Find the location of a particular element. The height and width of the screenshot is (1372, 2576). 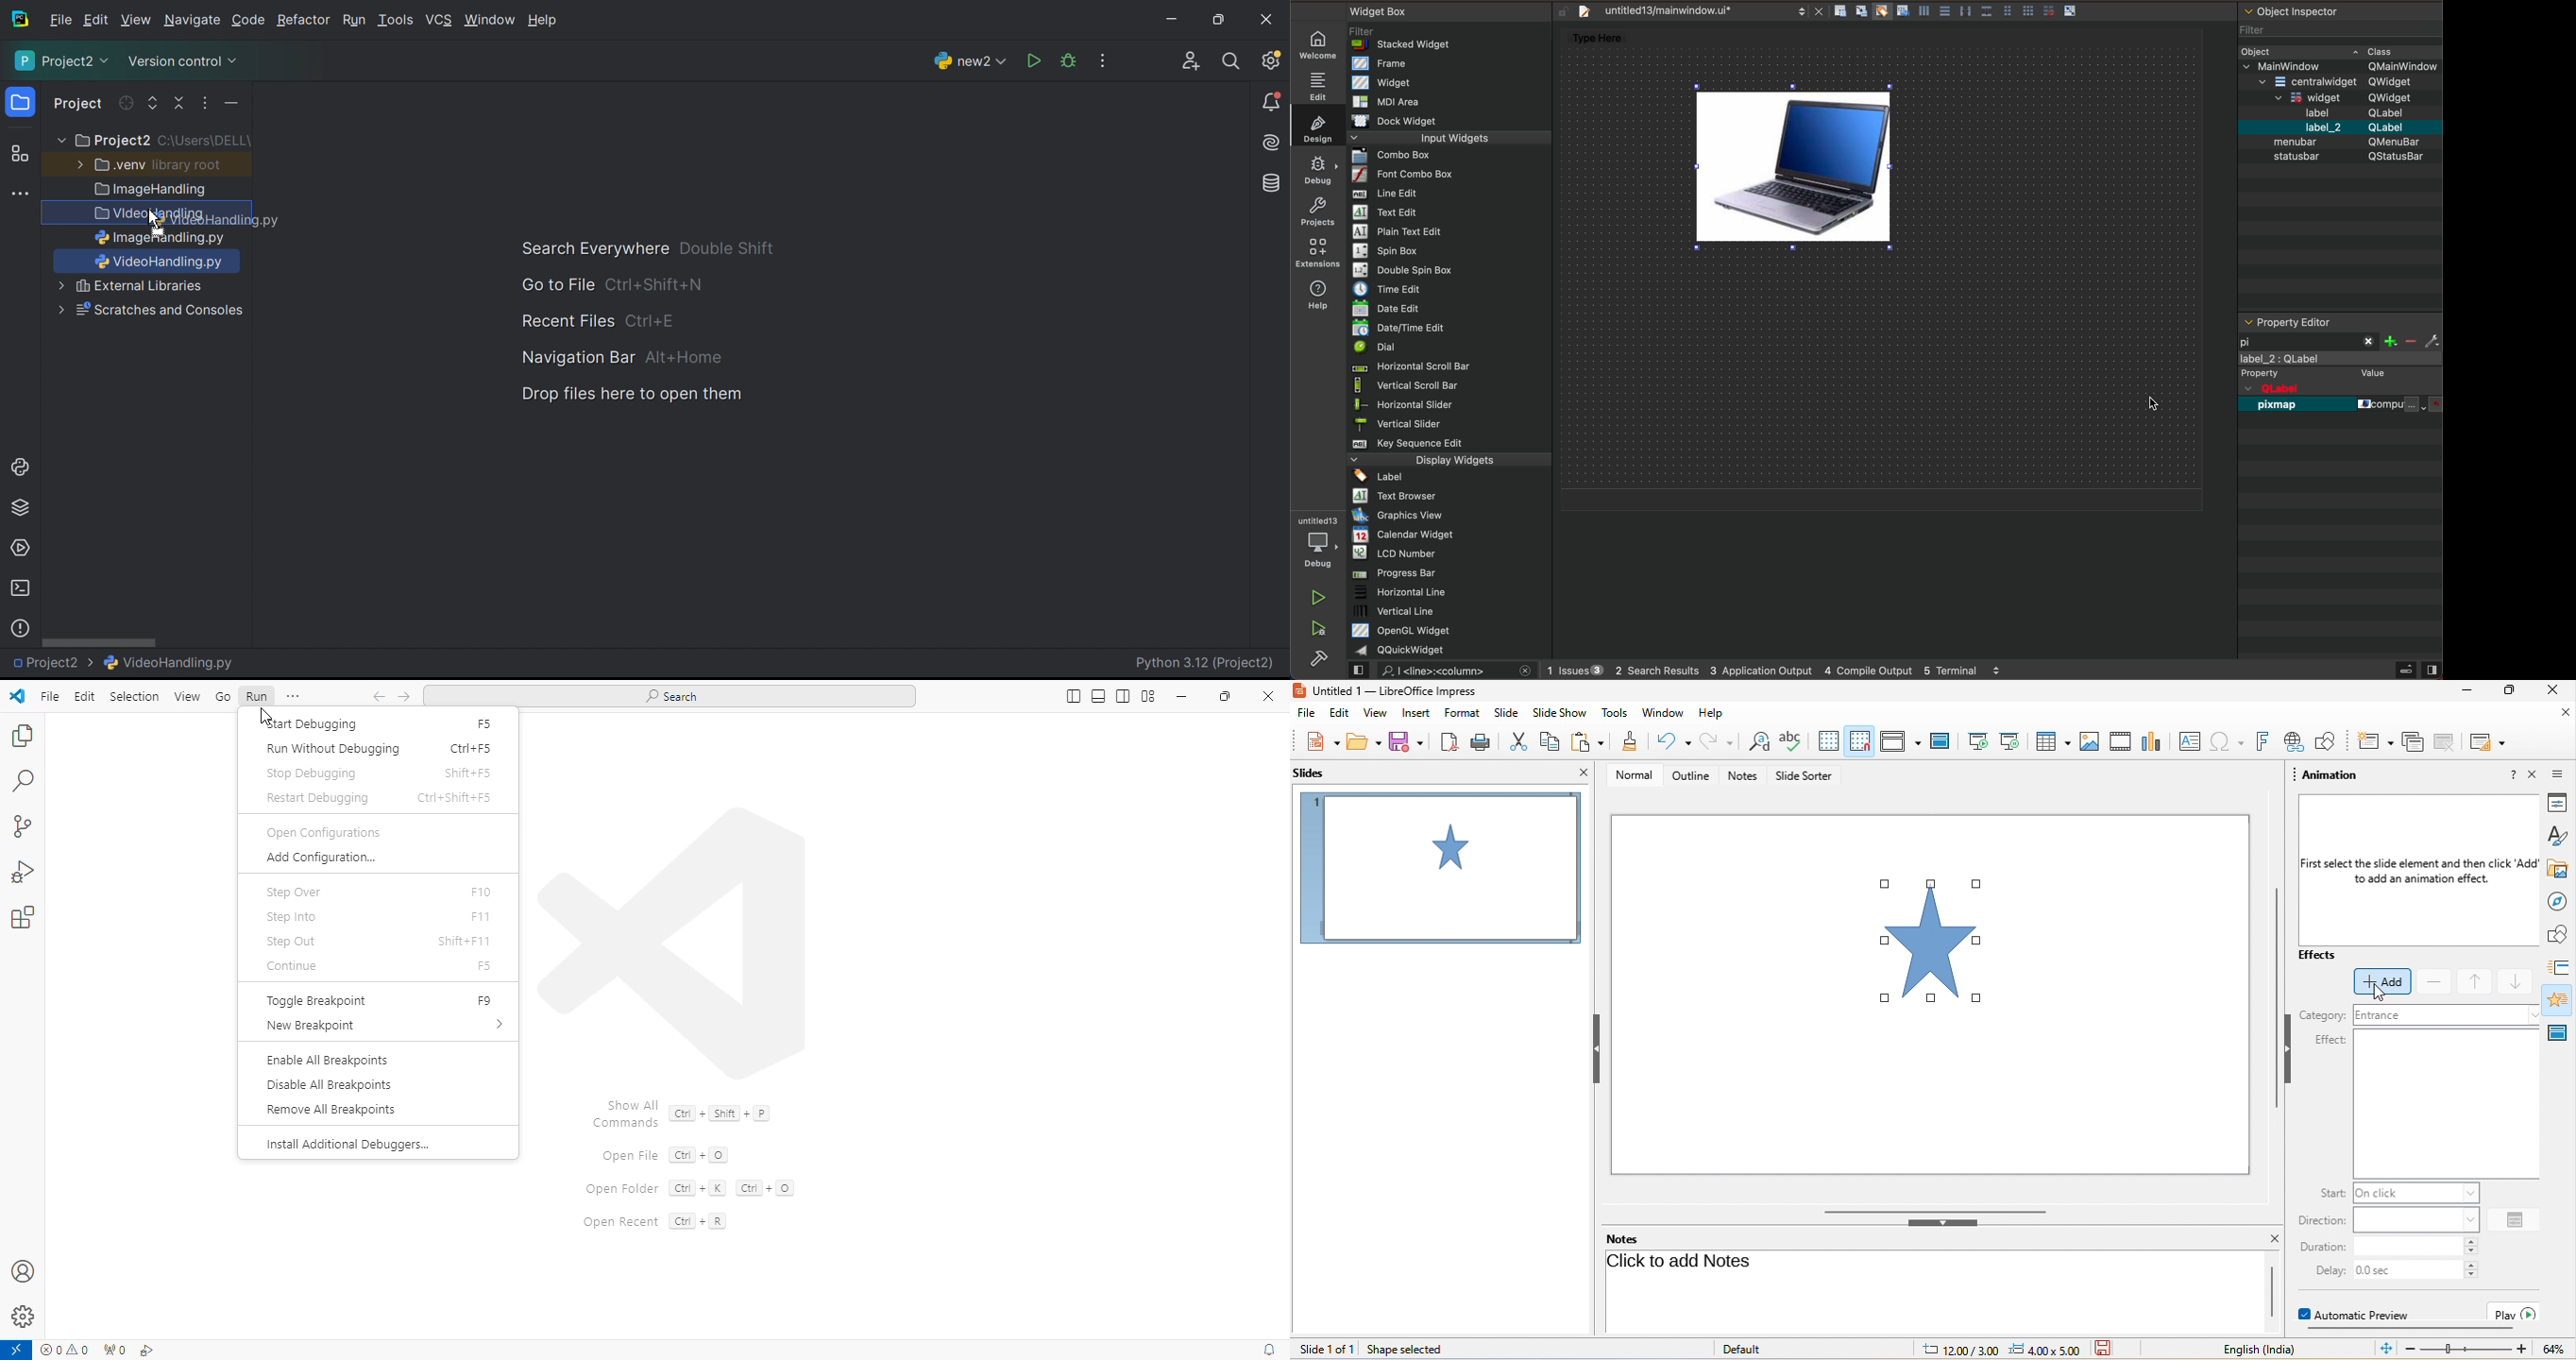

notes is located at coordinates (1625, 1239).